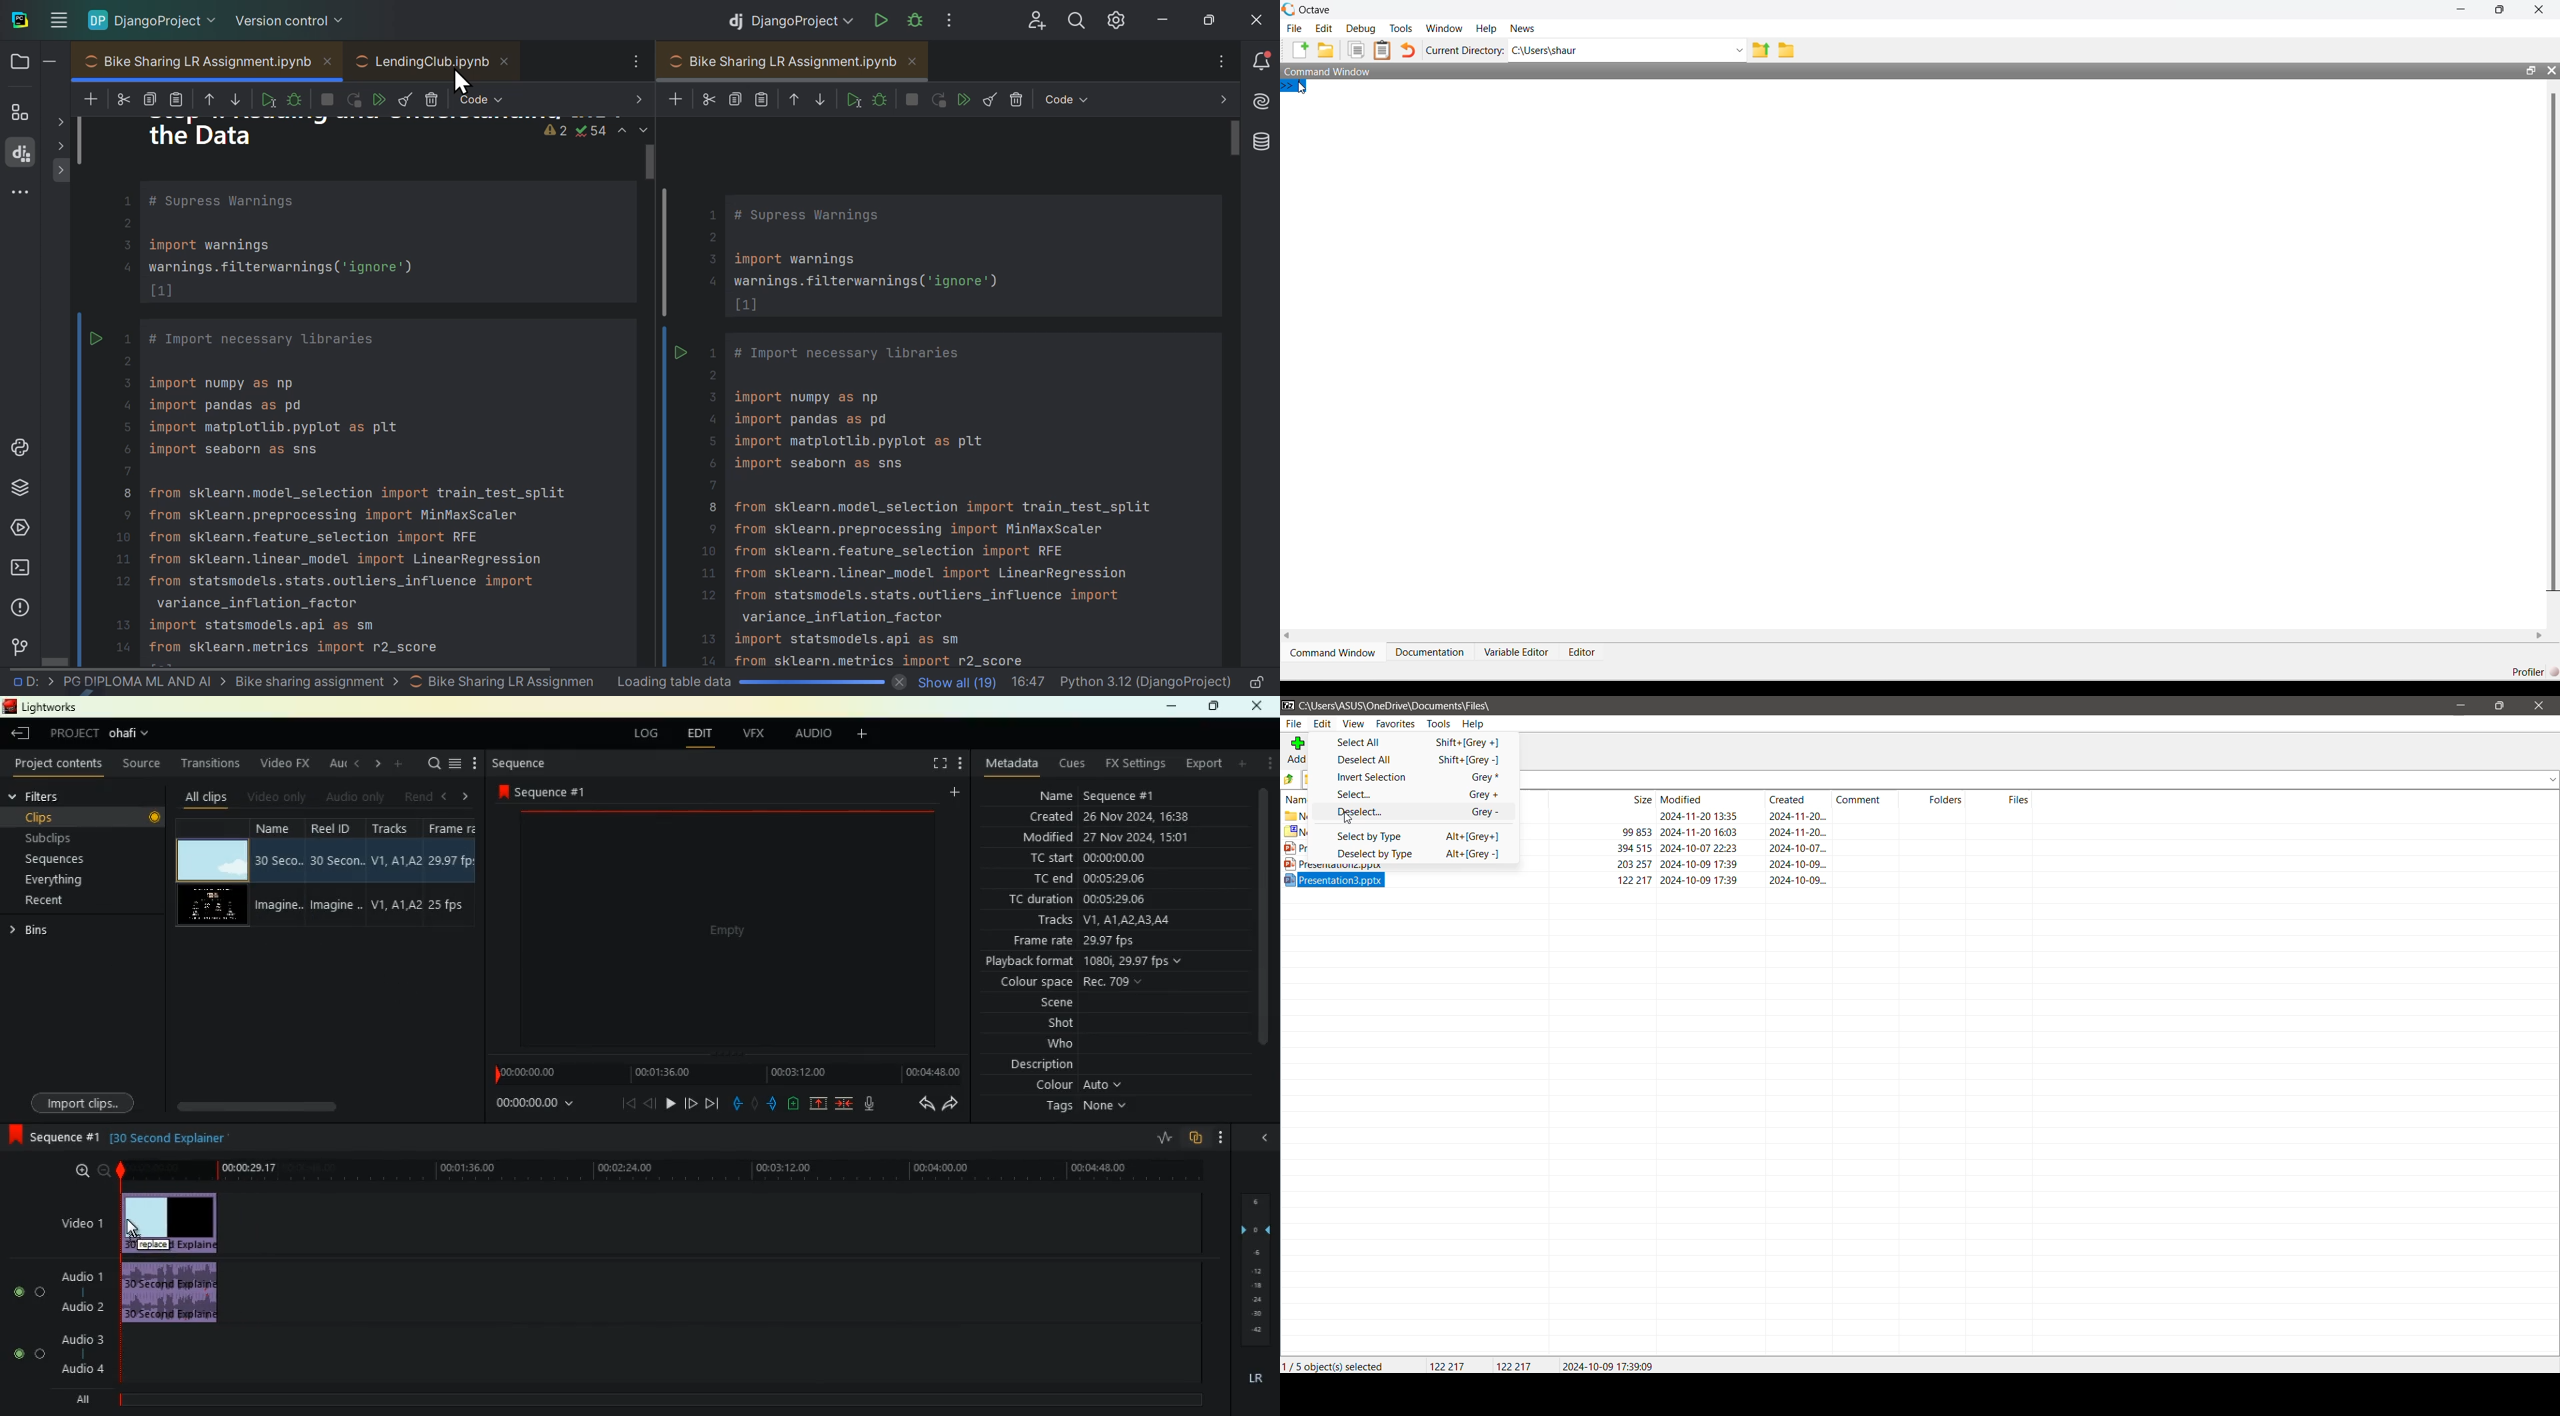  Describe the element at coordinates (1407, 50) in the screenshot. I see `Undo` at that location.